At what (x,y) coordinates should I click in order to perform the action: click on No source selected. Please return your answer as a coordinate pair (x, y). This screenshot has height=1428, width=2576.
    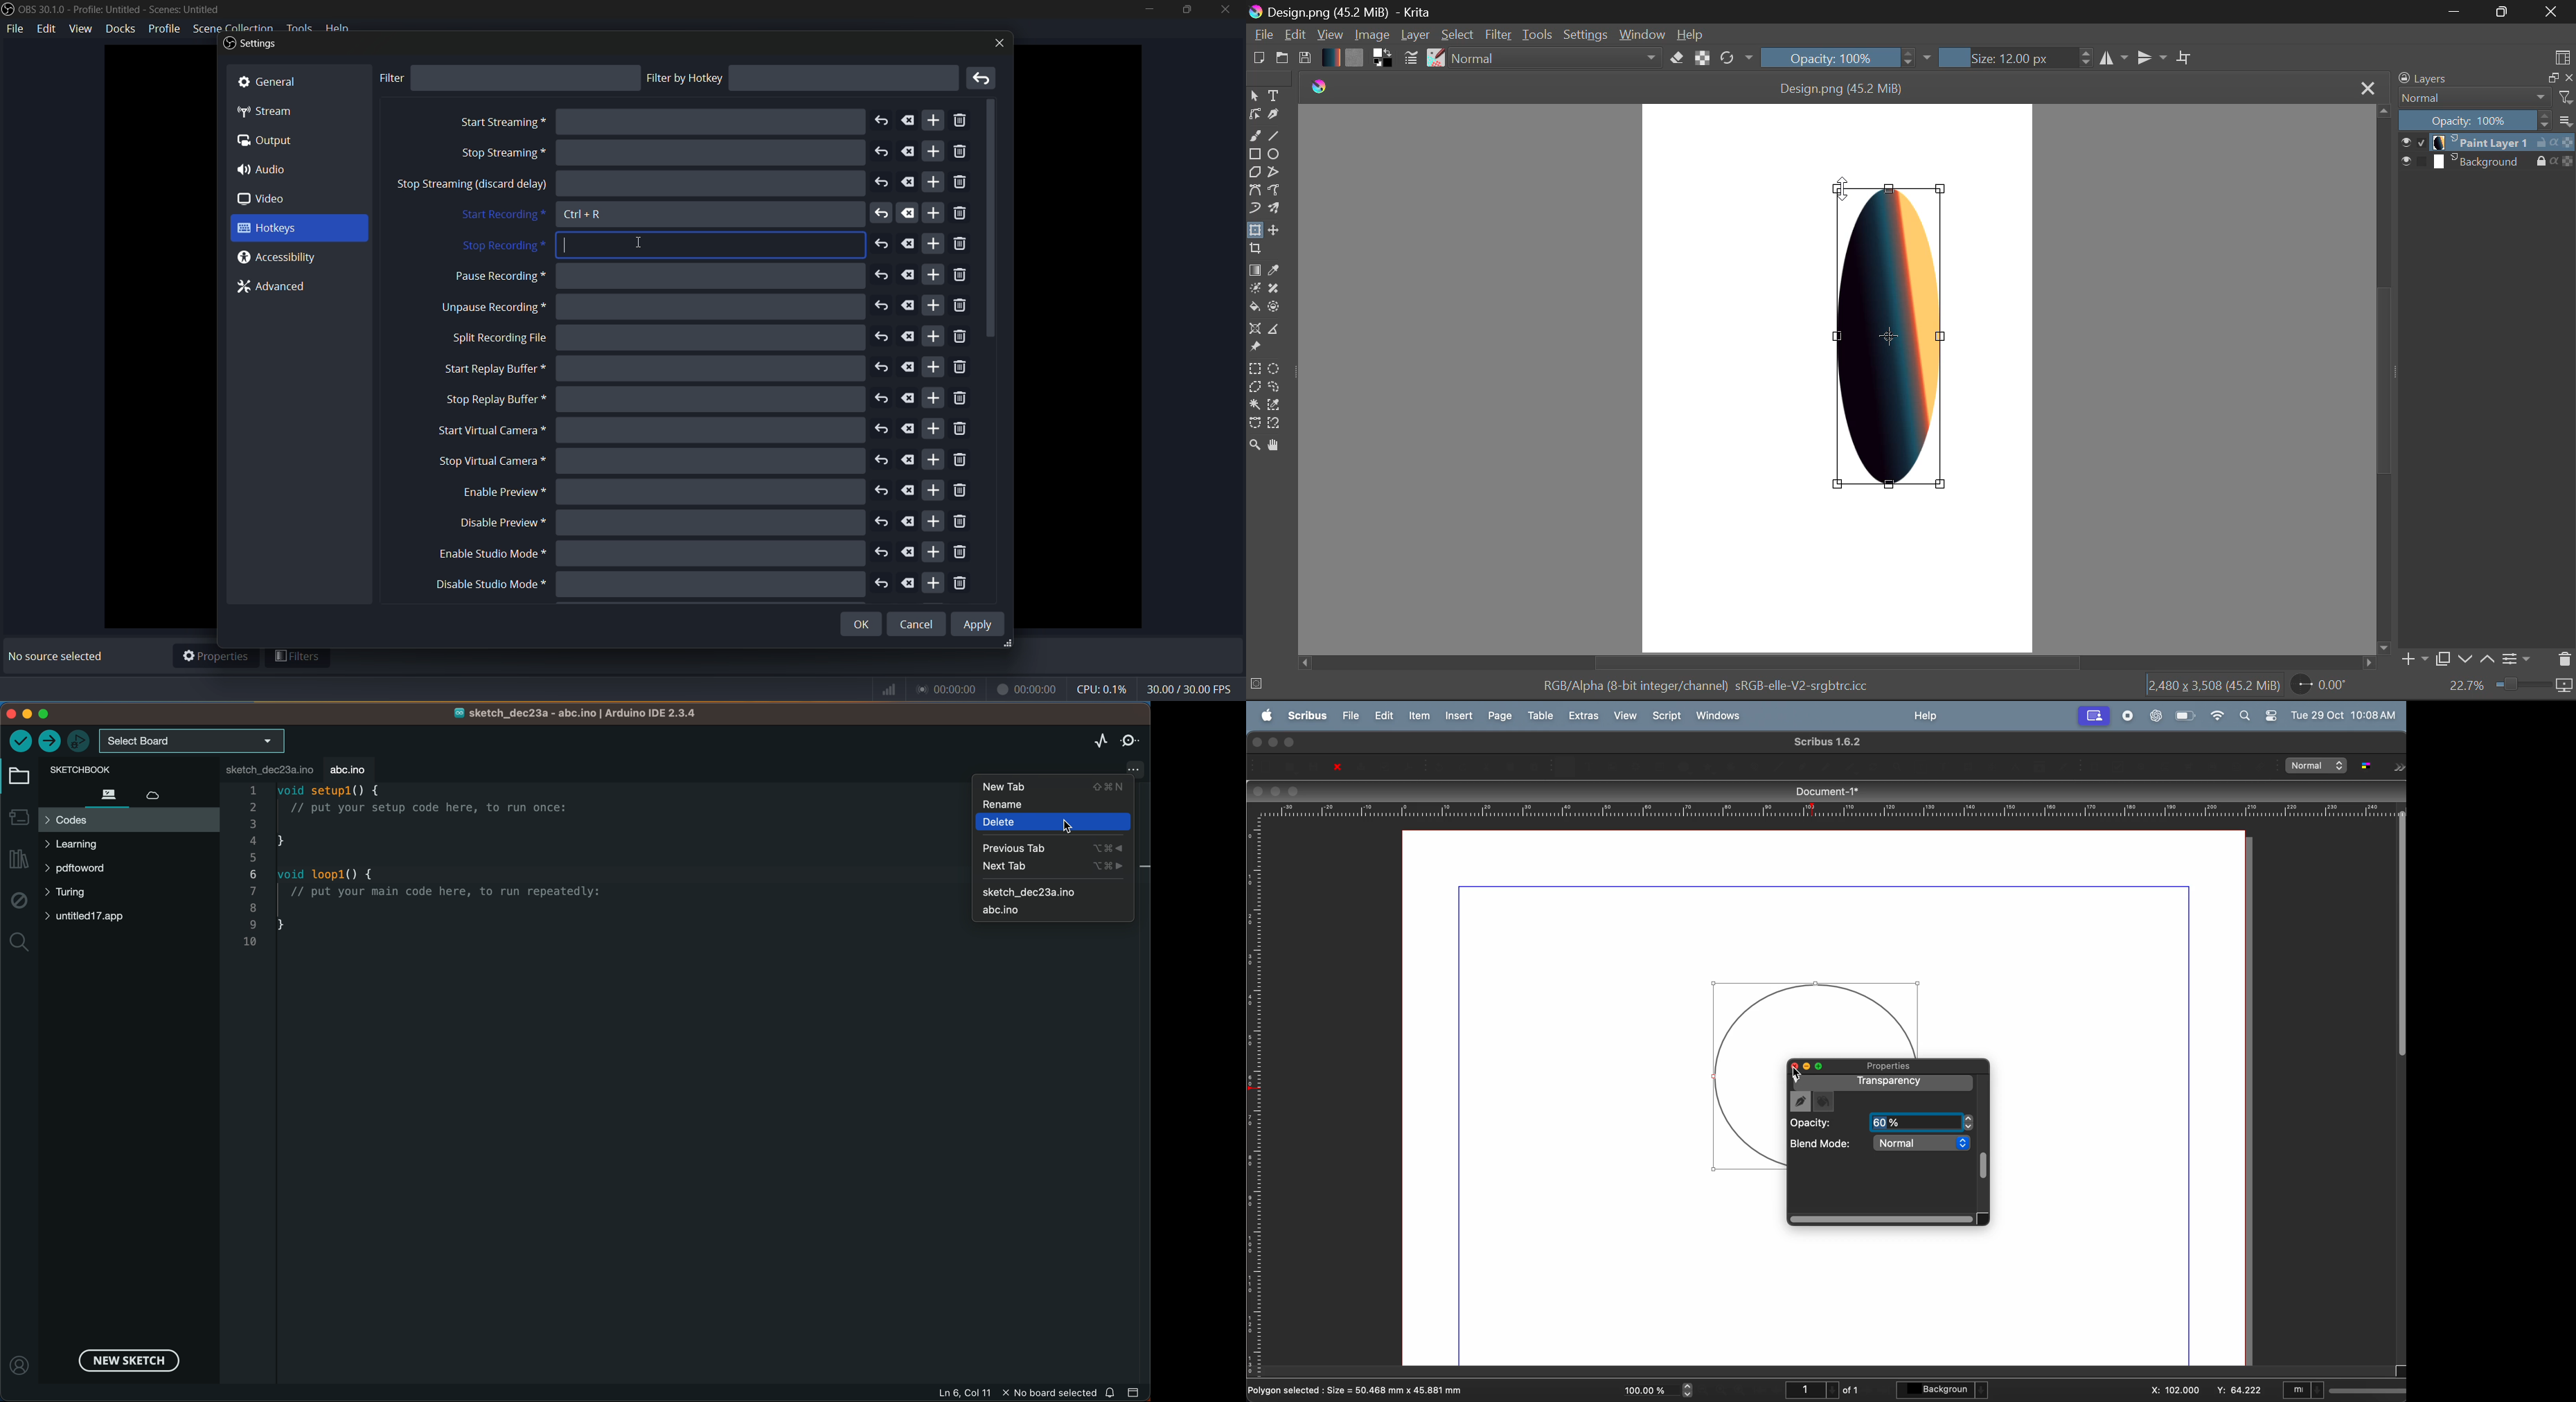
    Looking at the image, I should click on (59, 656).